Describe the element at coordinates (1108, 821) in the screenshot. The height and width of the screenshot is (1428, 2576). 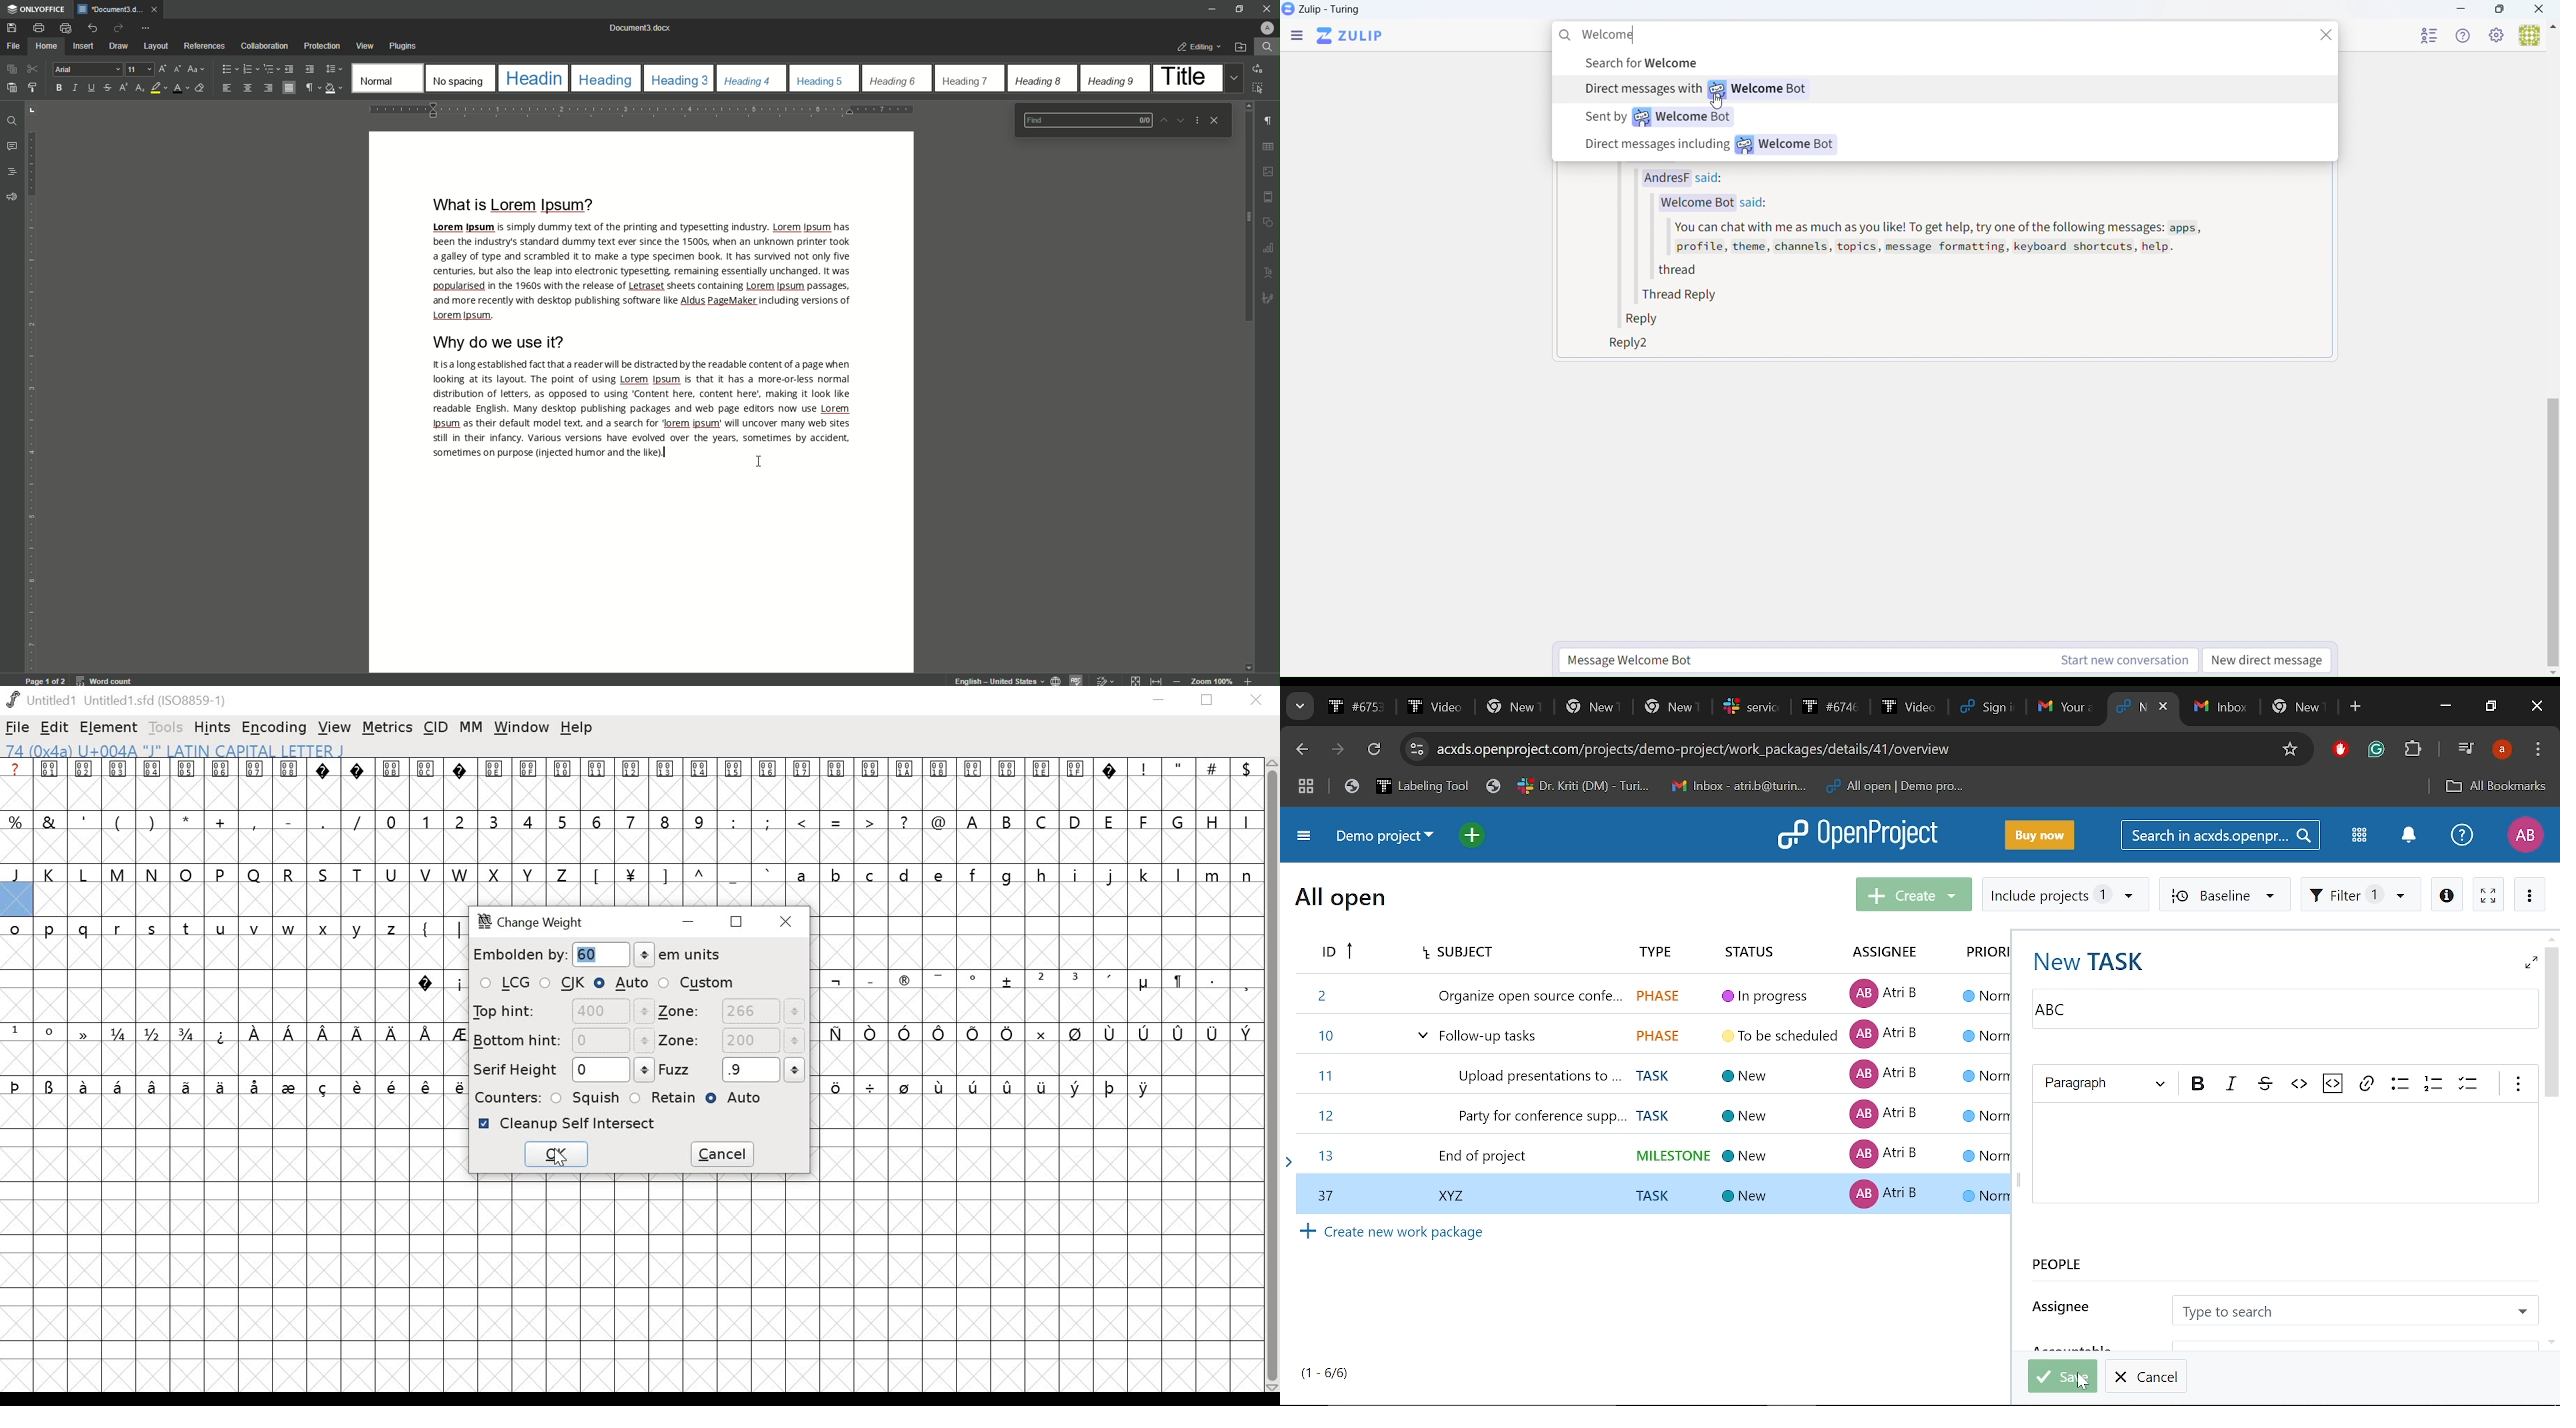
I see `uppercase letters` at that location.